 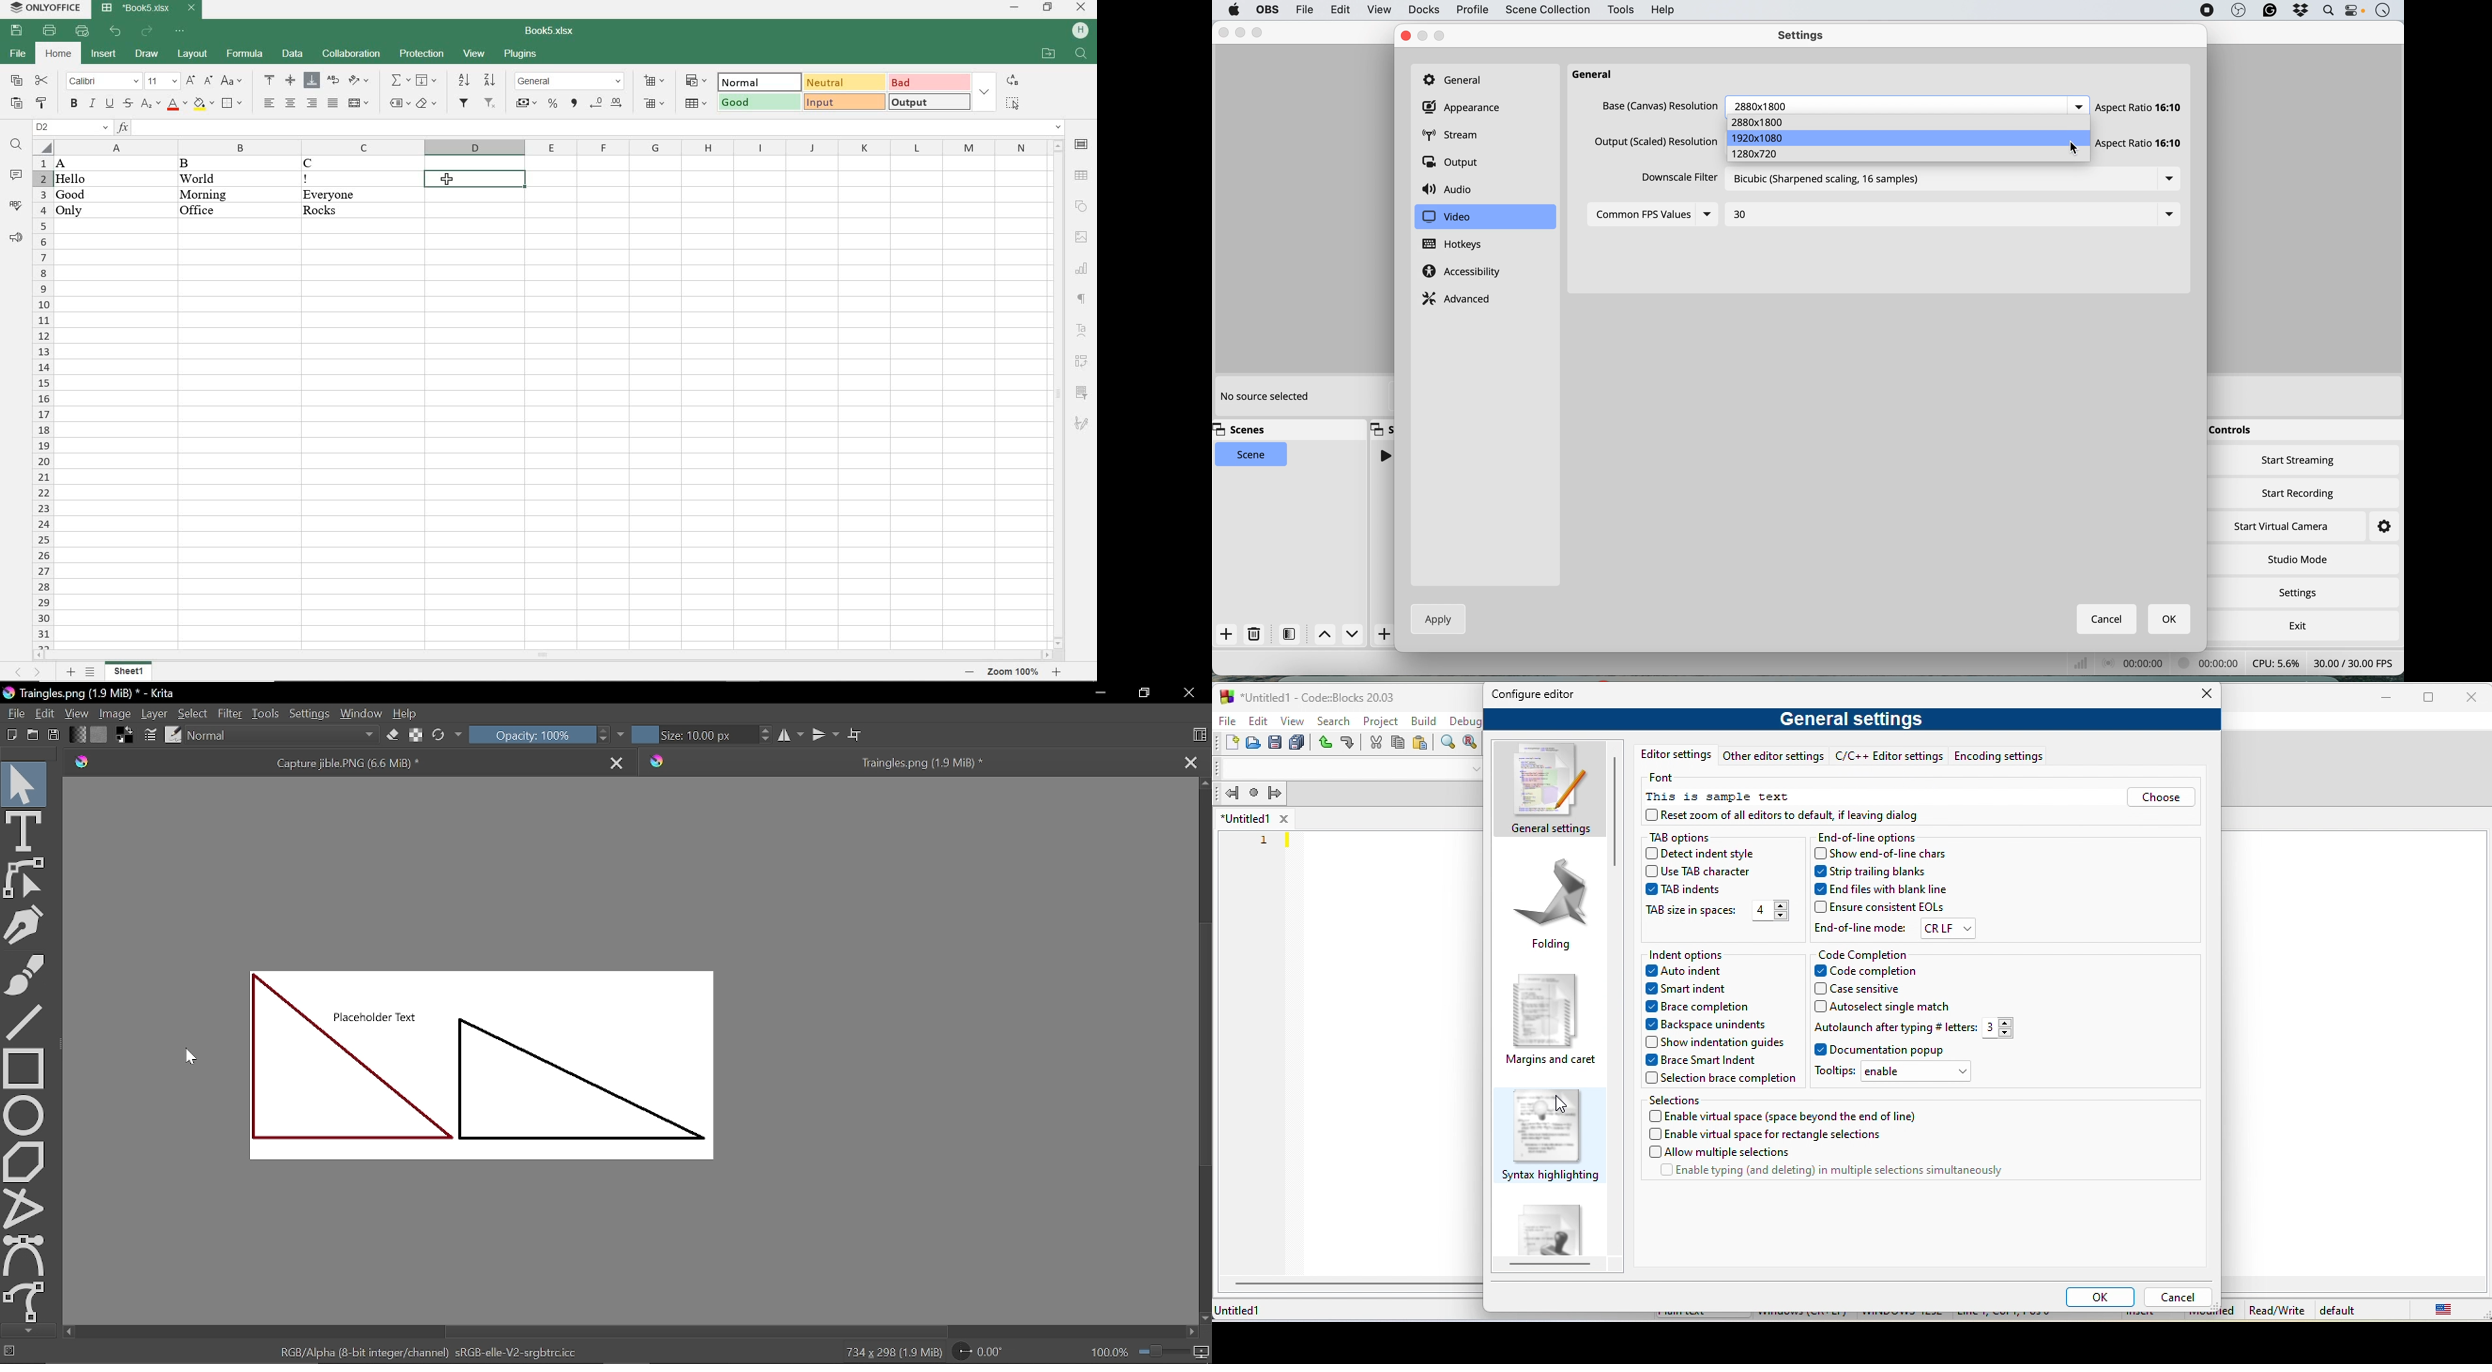 I want to click on Layer, so click(x=154, y=714).